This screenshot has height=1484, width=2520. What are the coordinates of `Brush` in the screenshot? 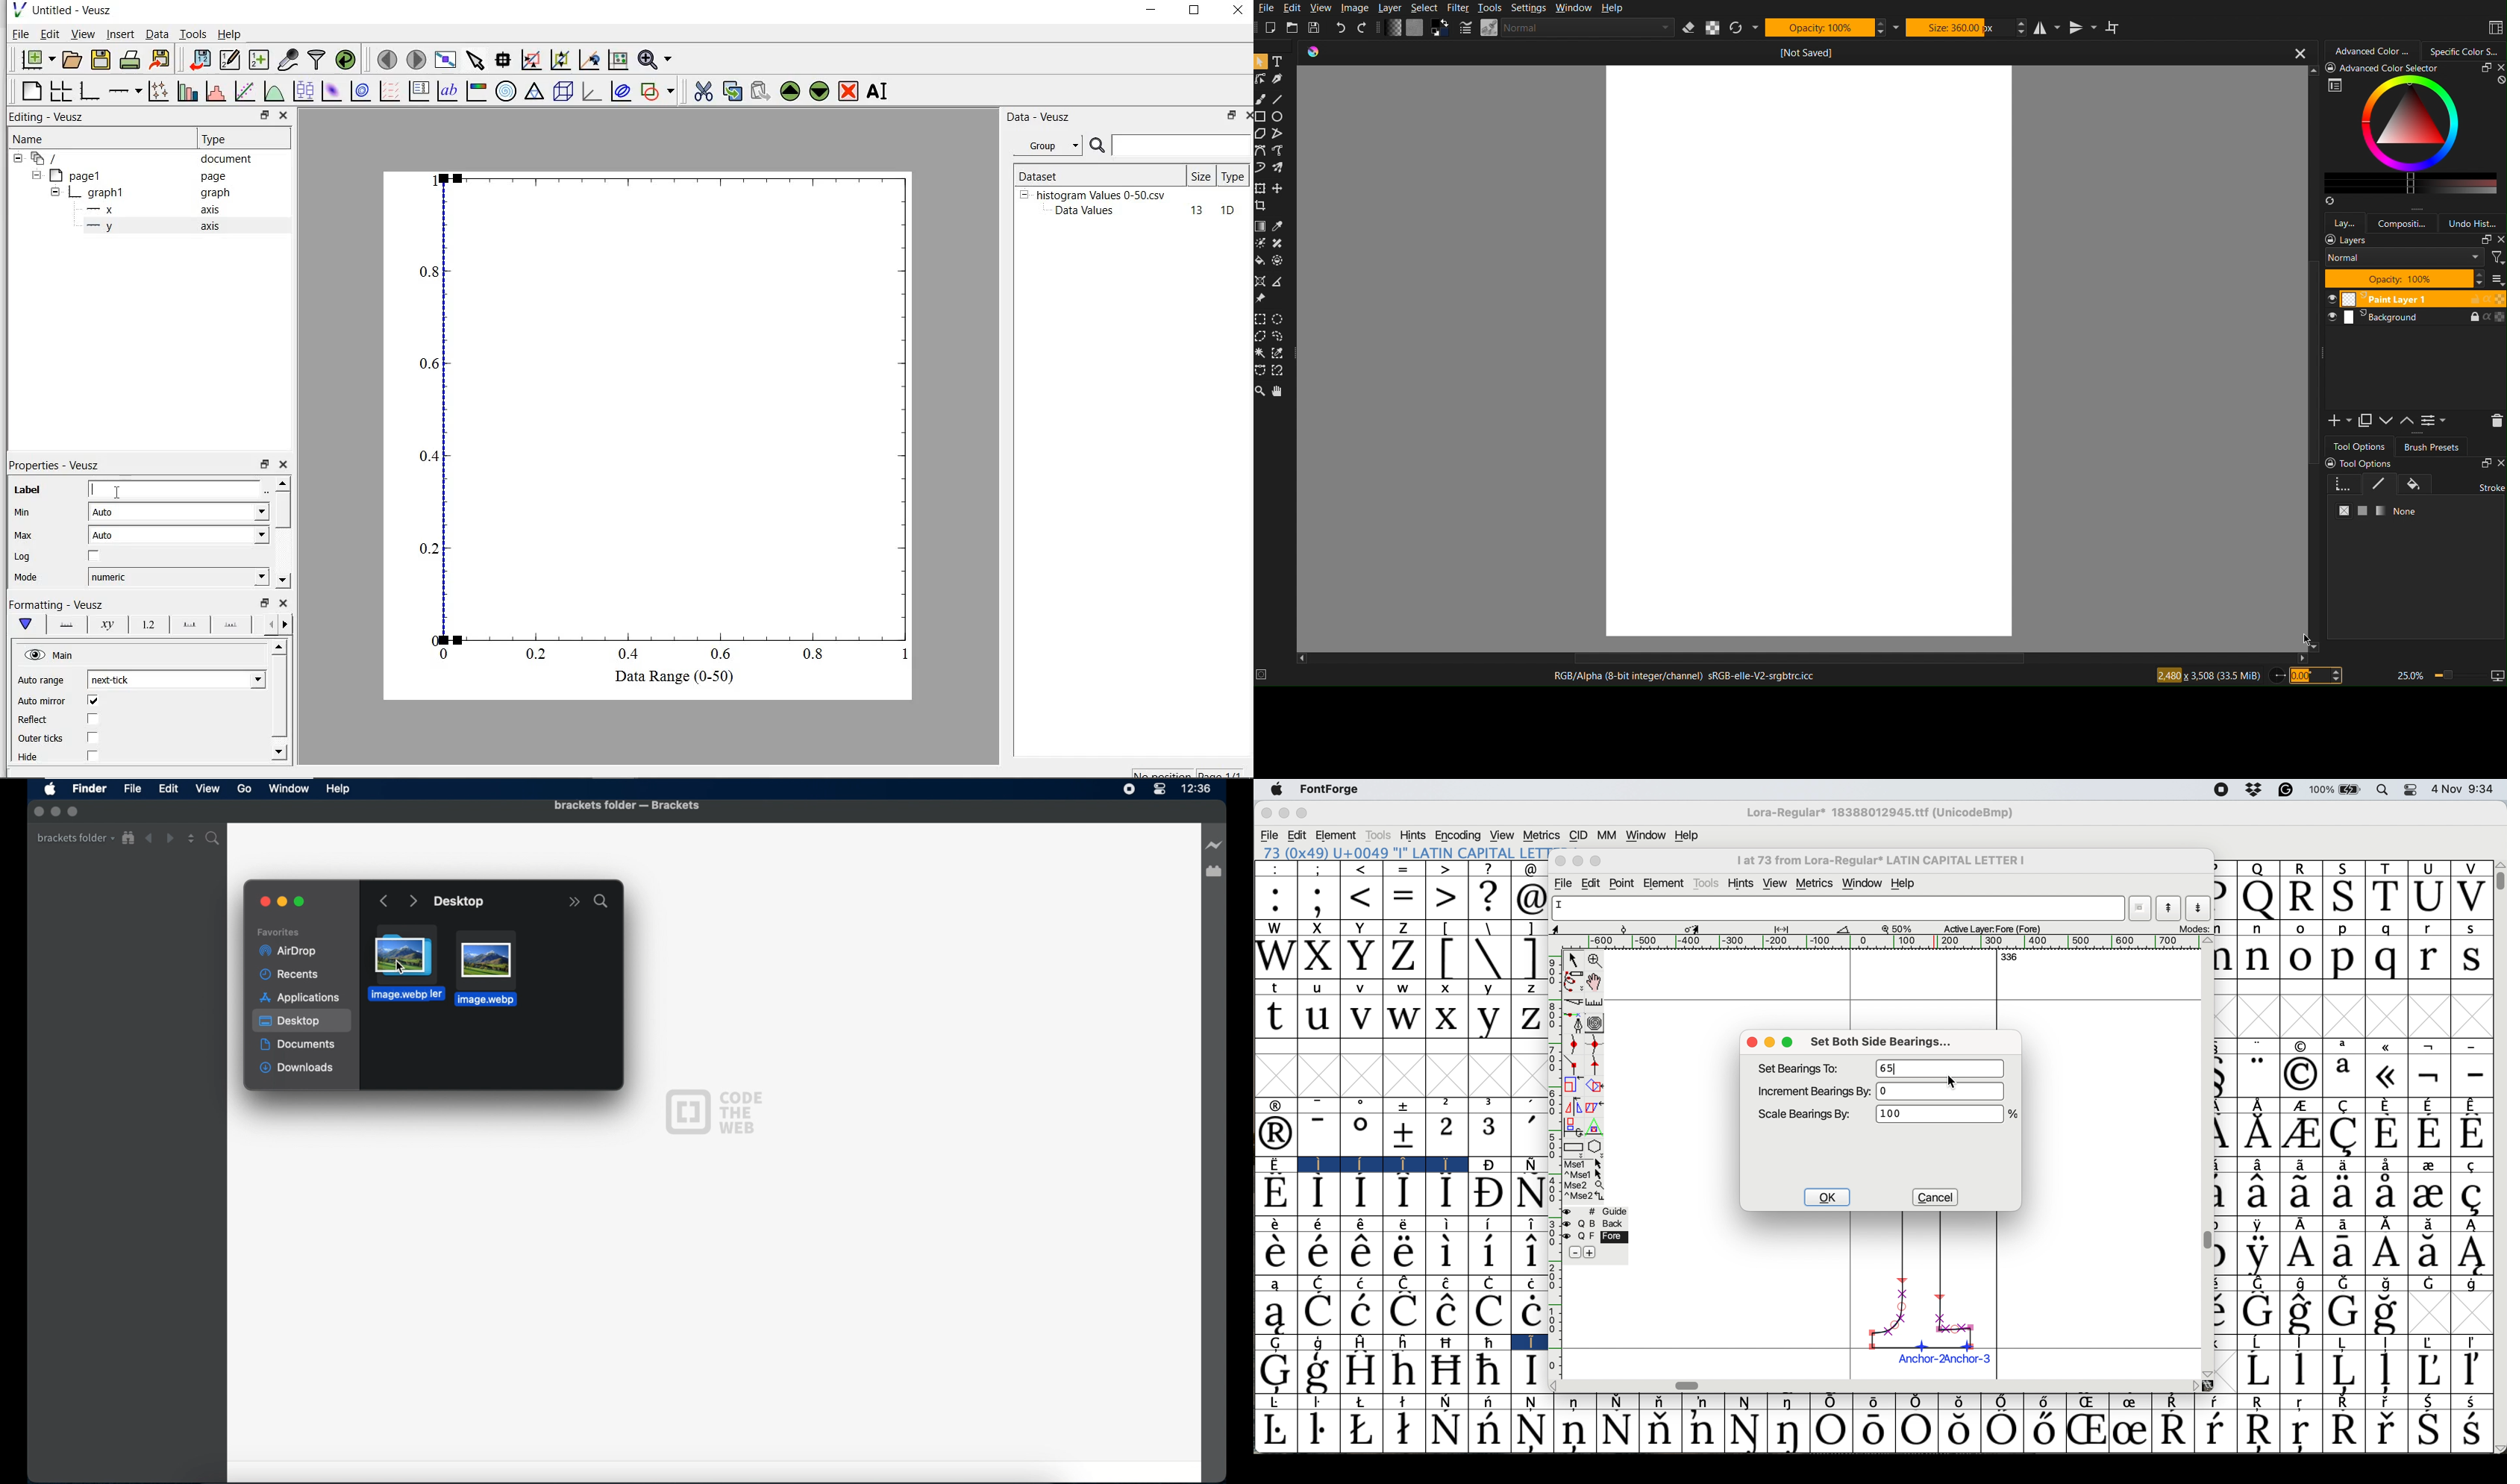 It's located at (1261, 97).